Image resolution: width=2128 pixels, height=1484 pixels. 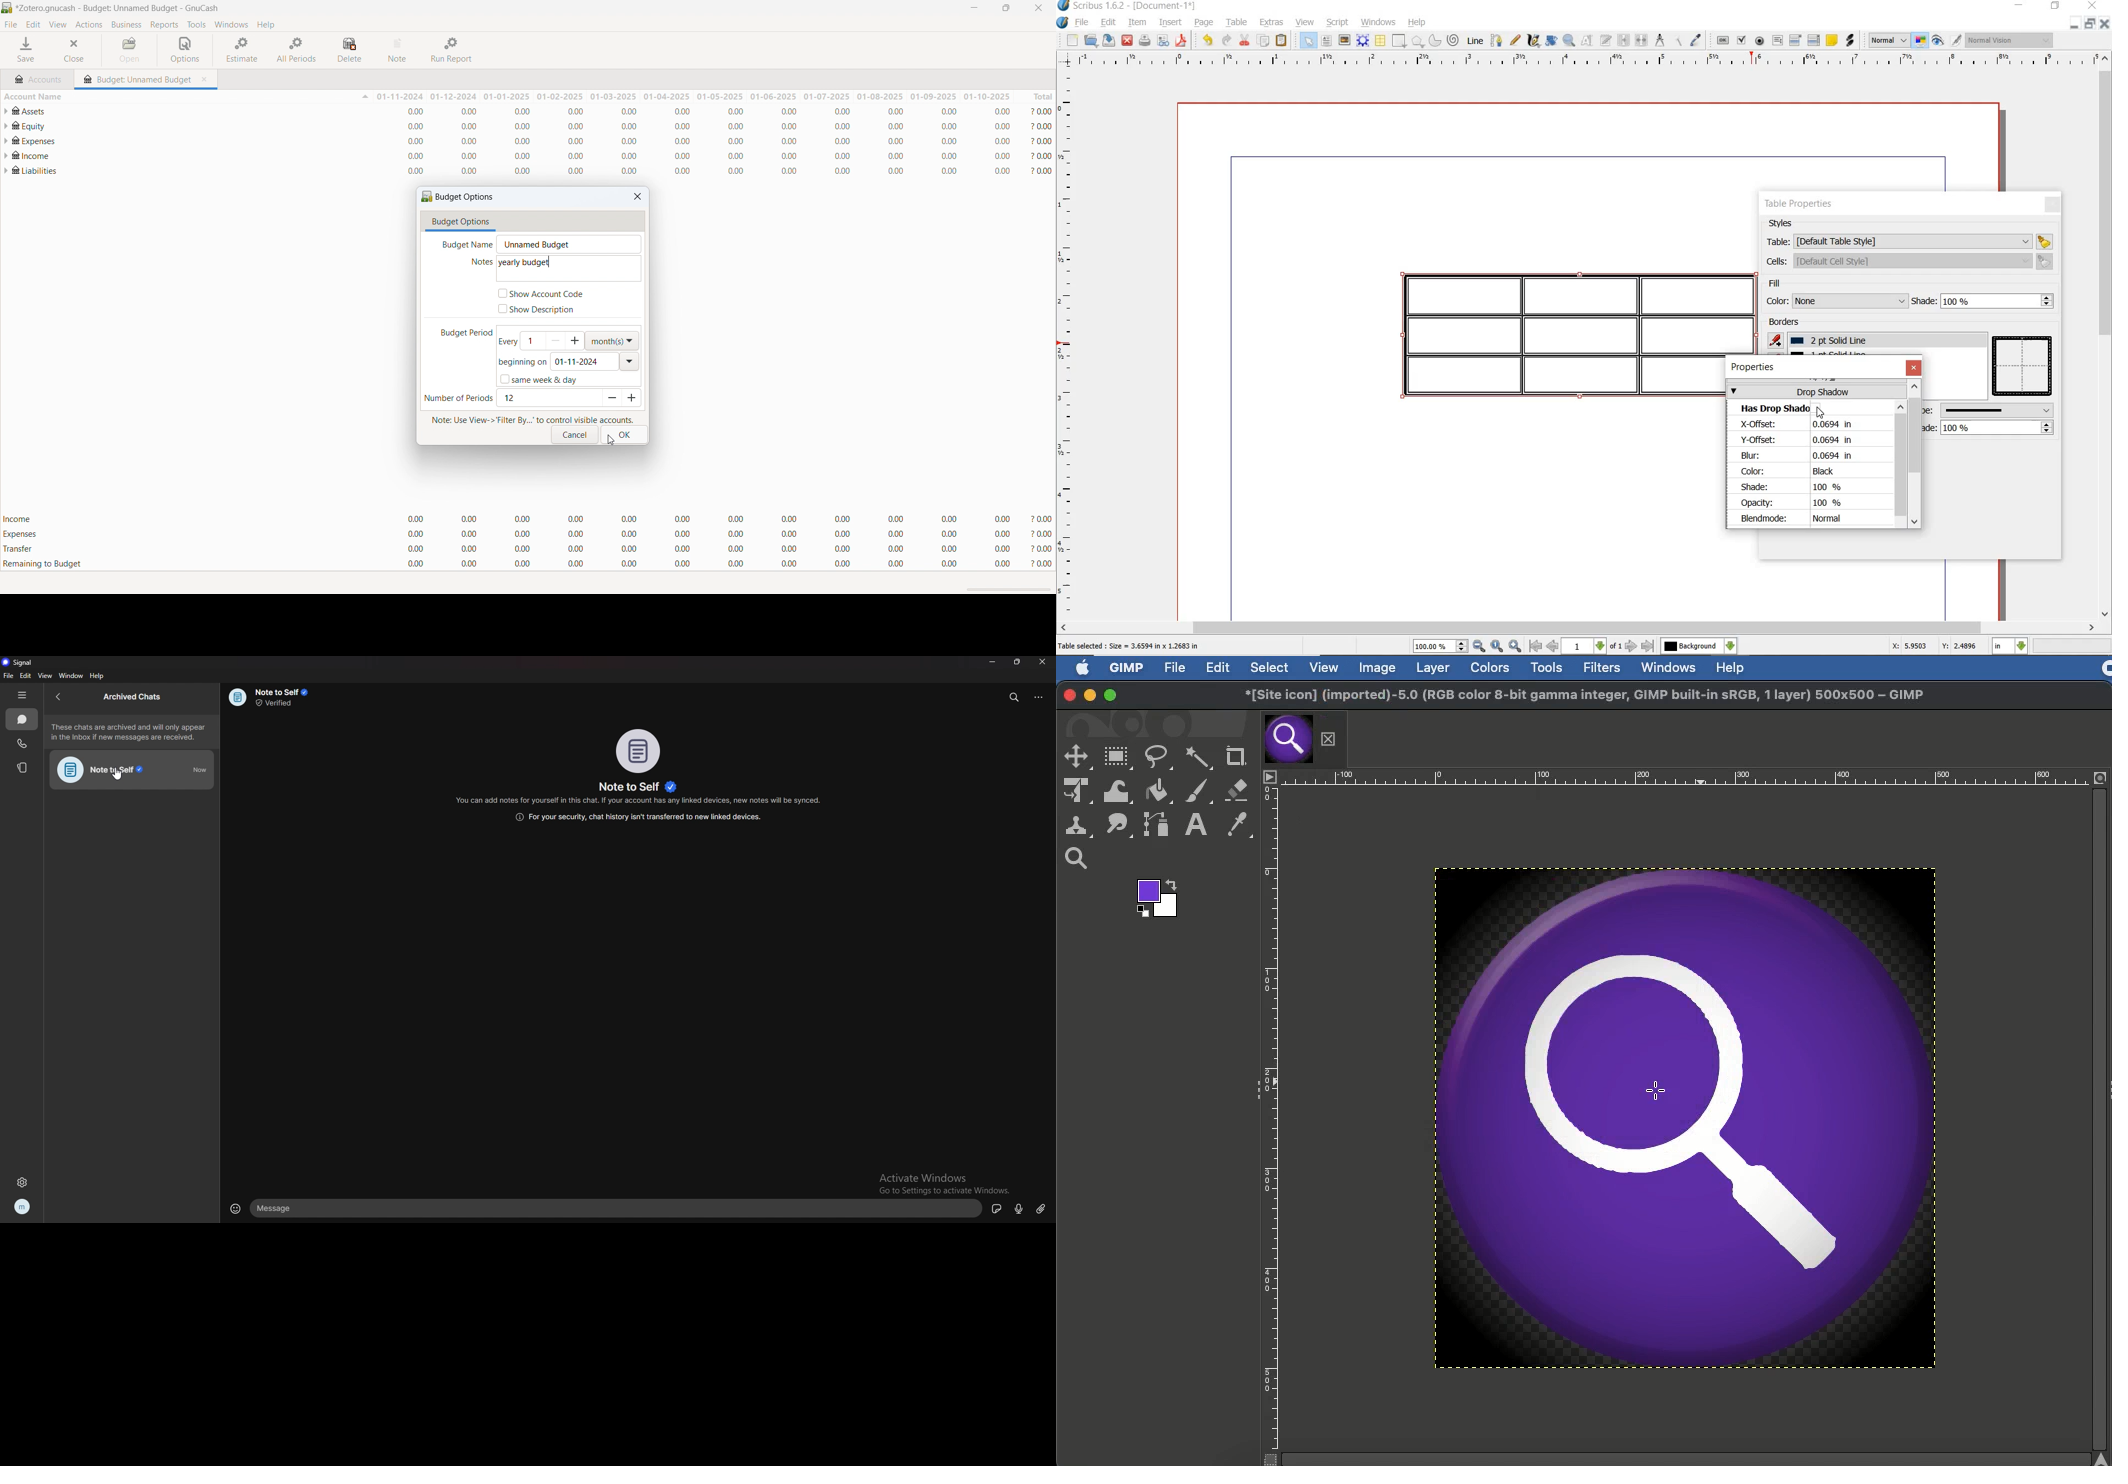 What do you see at coordinates (1532, 40) in the screenshot?
I see `calligraphic line` at bounding box center [1532, 40].